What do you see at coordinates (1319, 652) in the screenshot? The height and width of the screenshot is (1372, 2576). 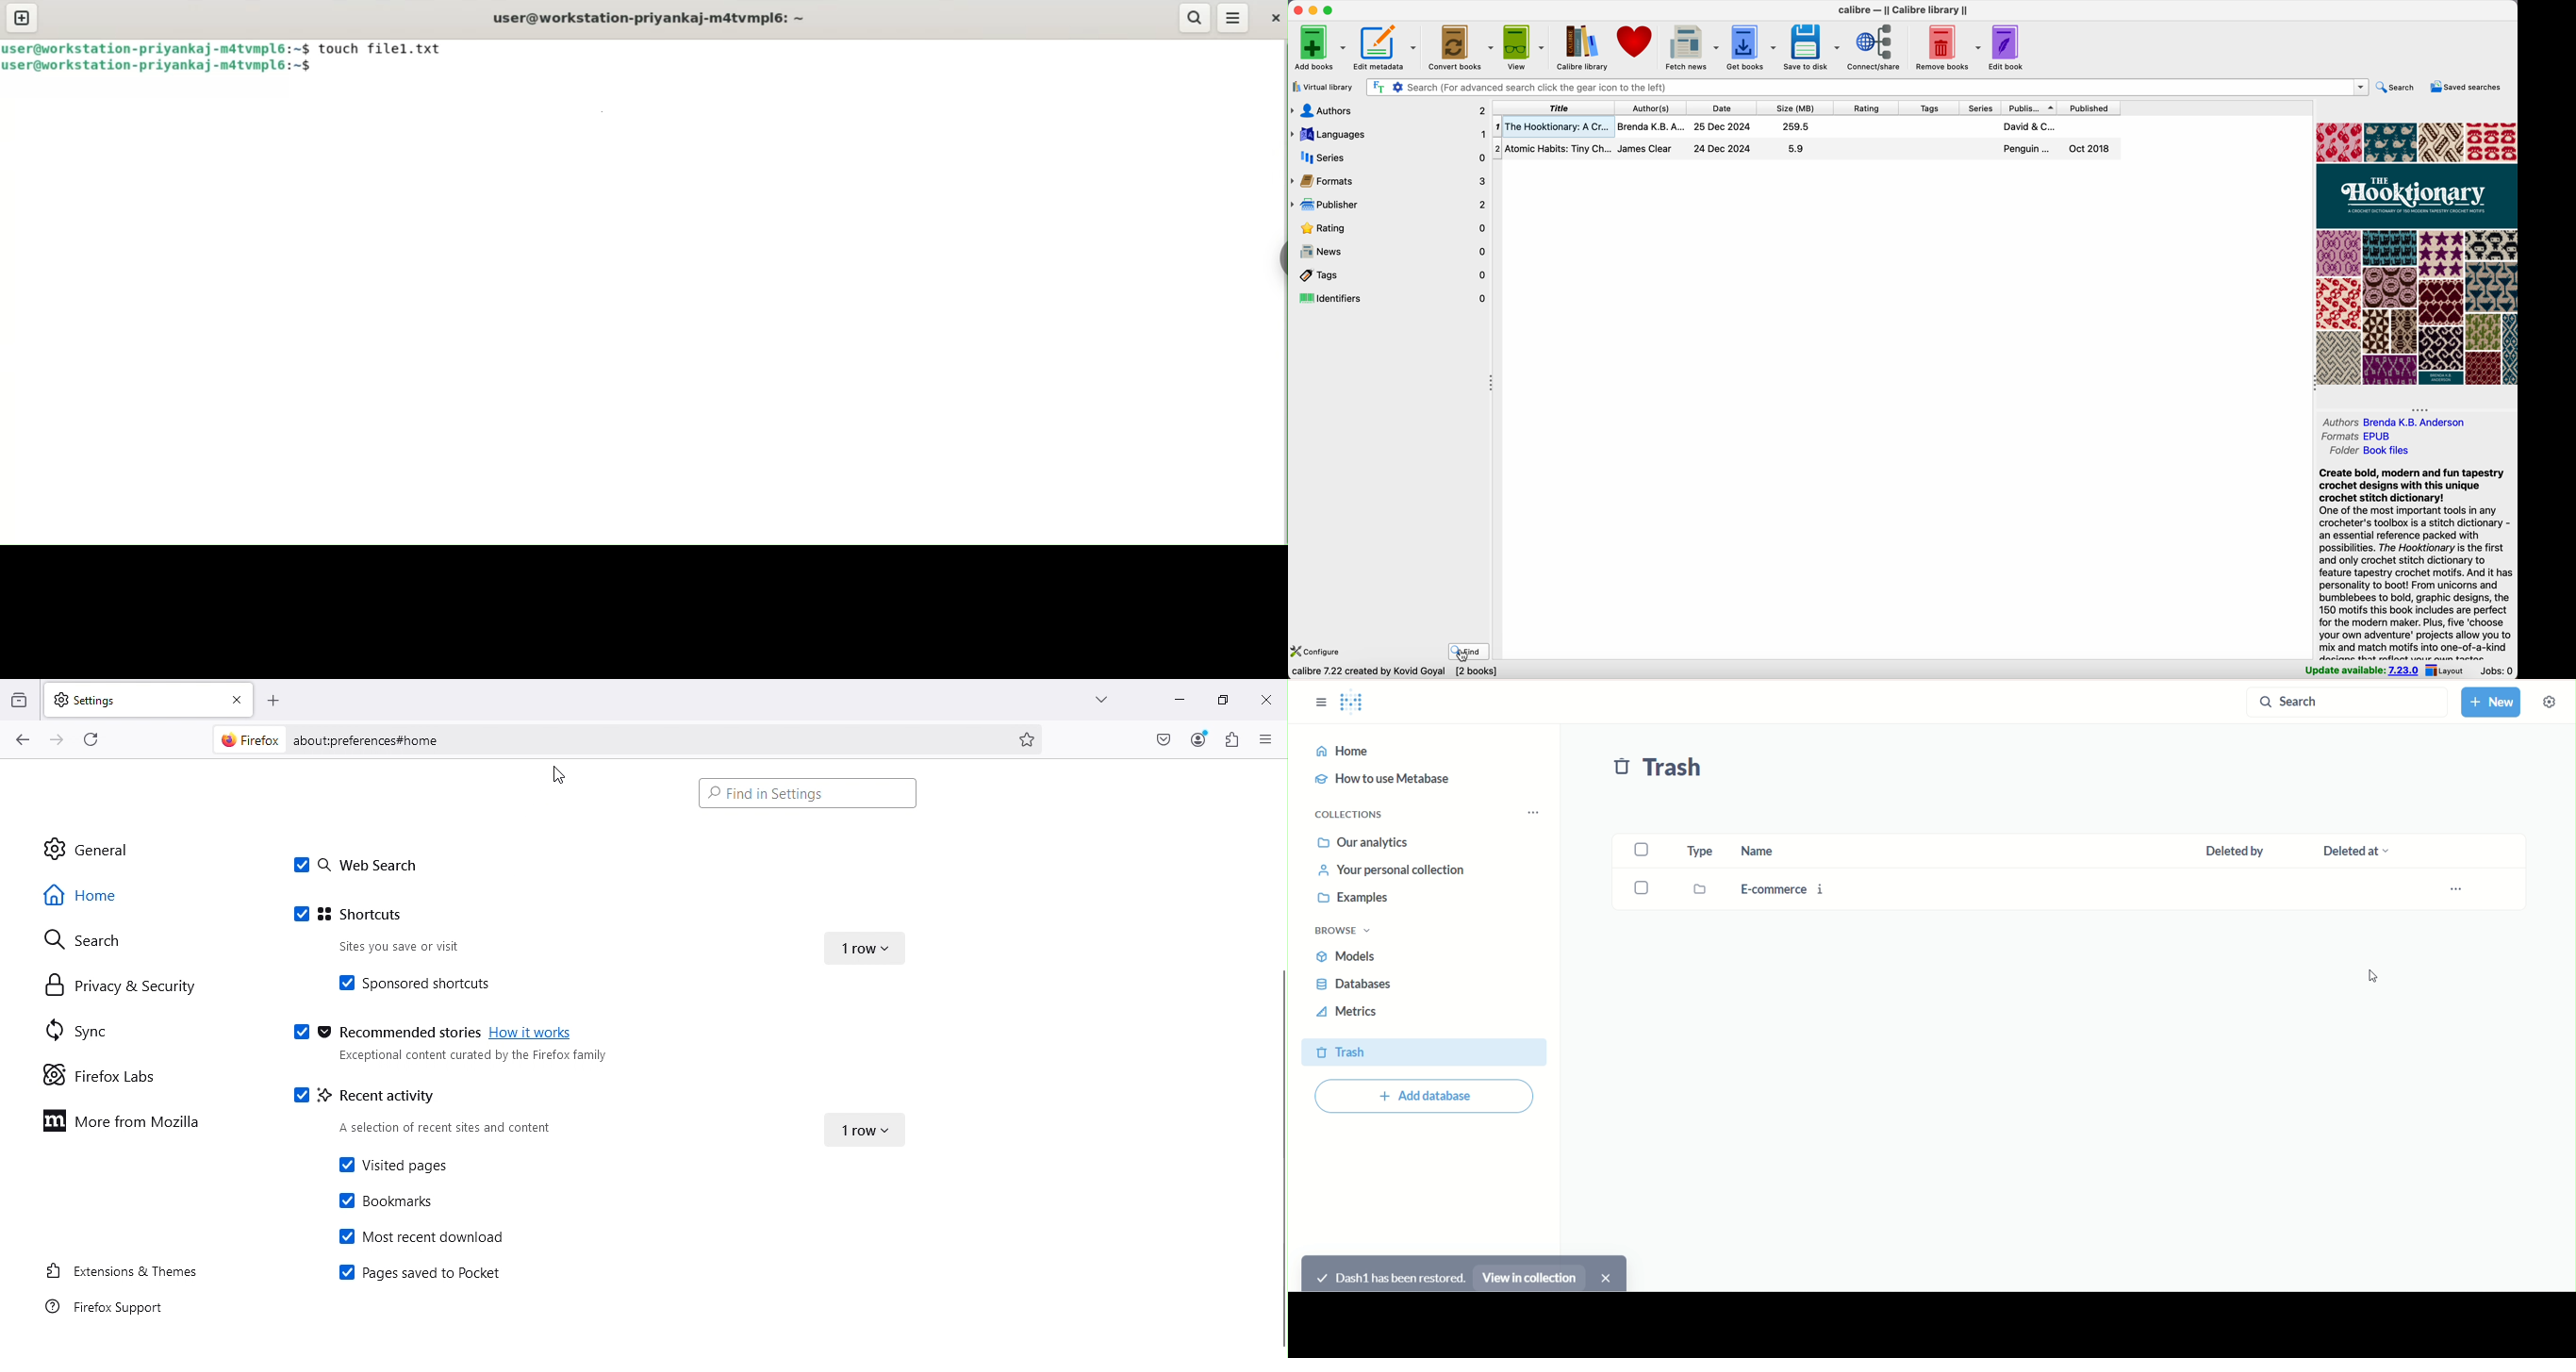 I see `configure` at bounding box center [1319, 652].